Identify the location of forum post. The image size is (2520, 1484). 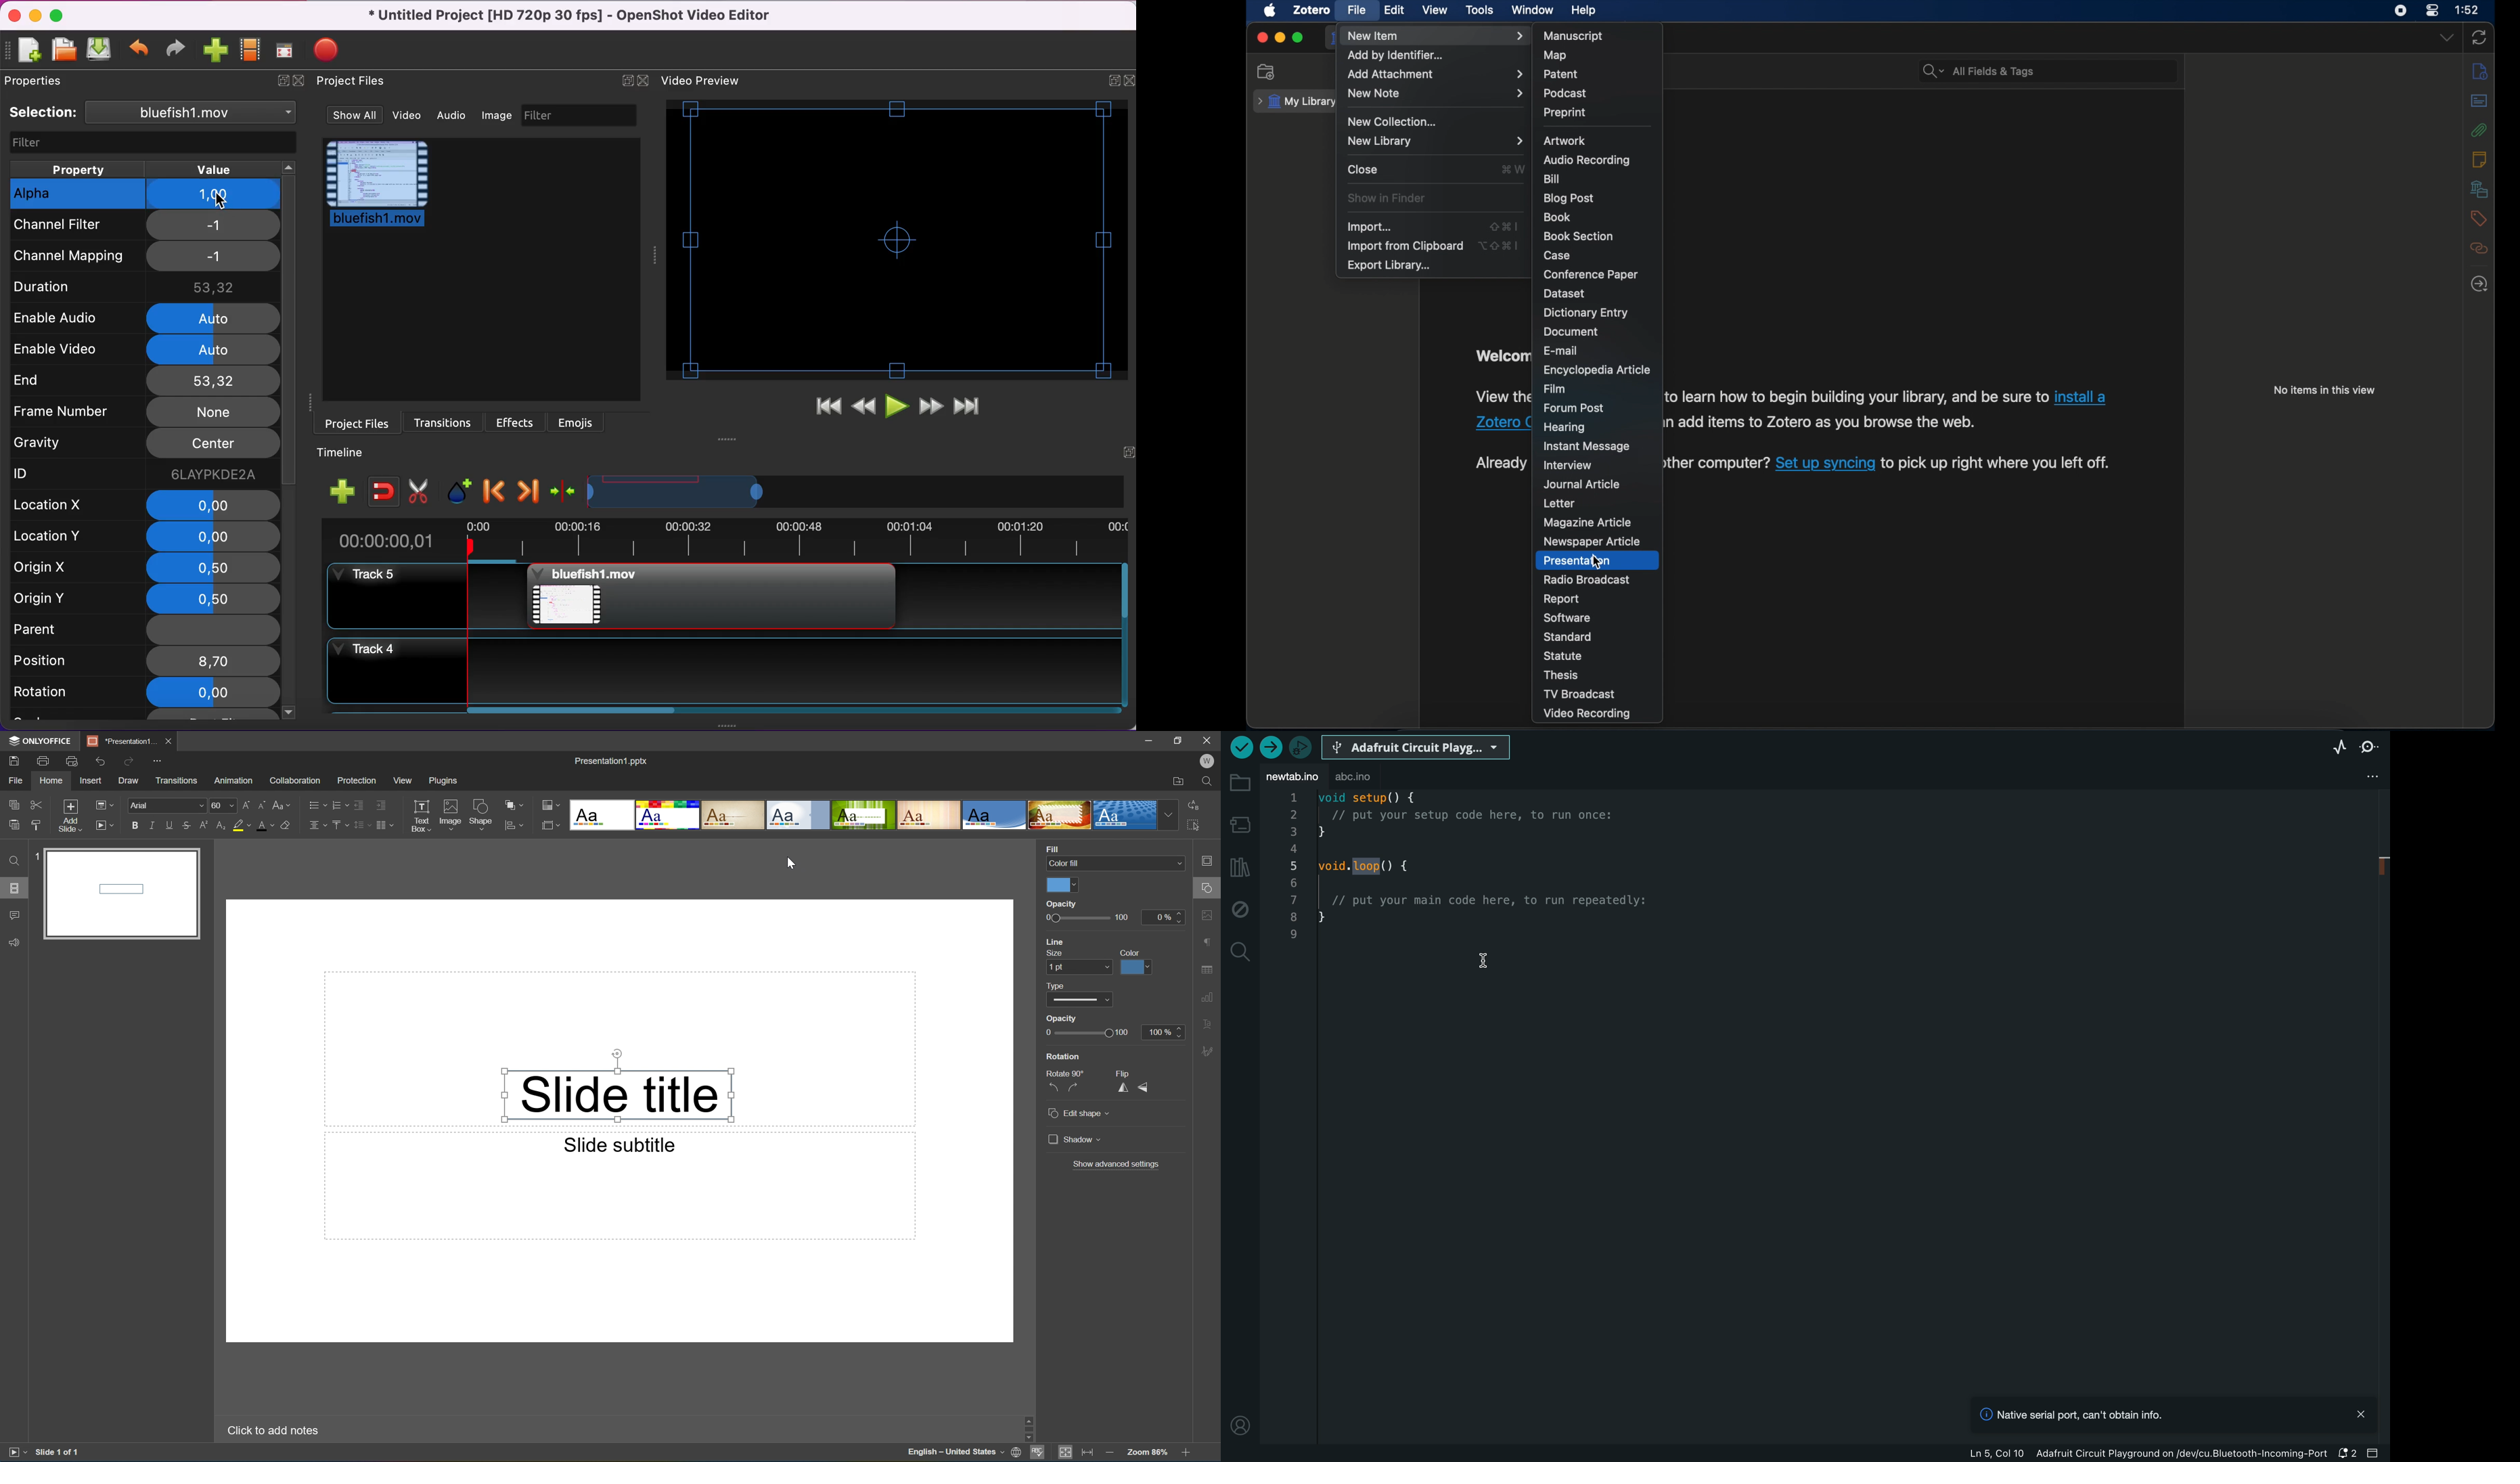
(1575, 408).